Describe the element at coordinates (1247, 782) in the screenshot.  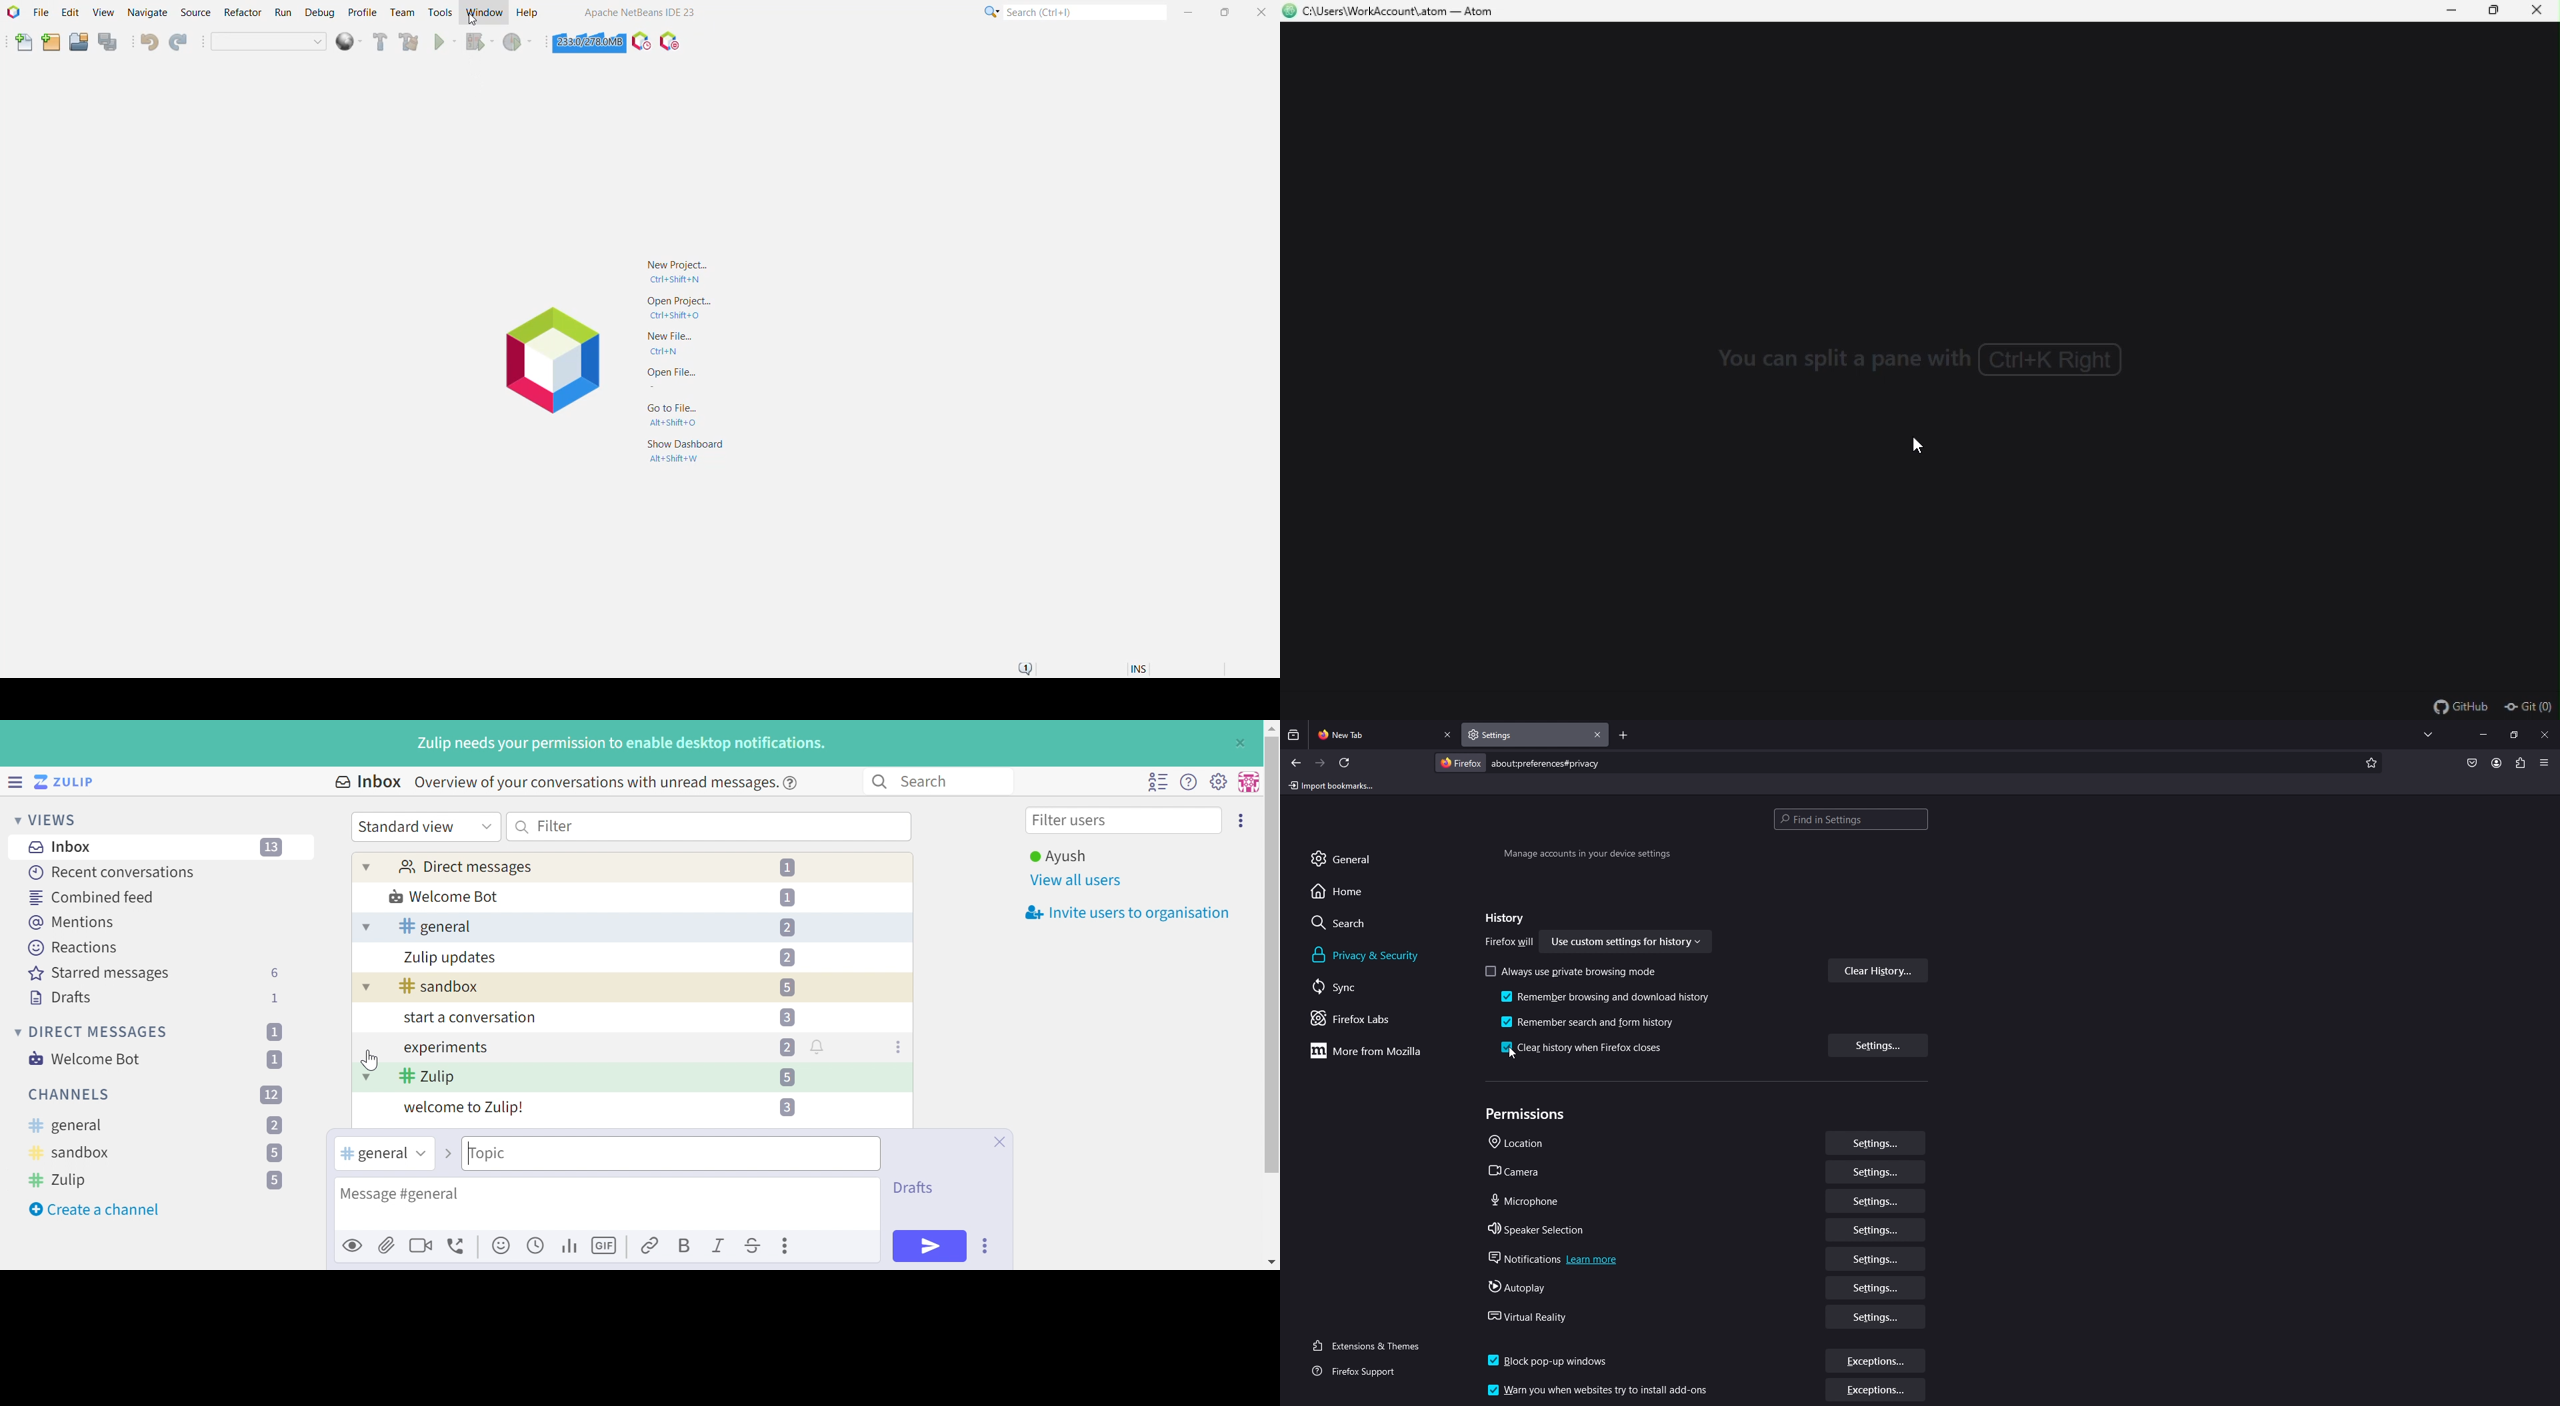
I see `Personal menu` at that location.